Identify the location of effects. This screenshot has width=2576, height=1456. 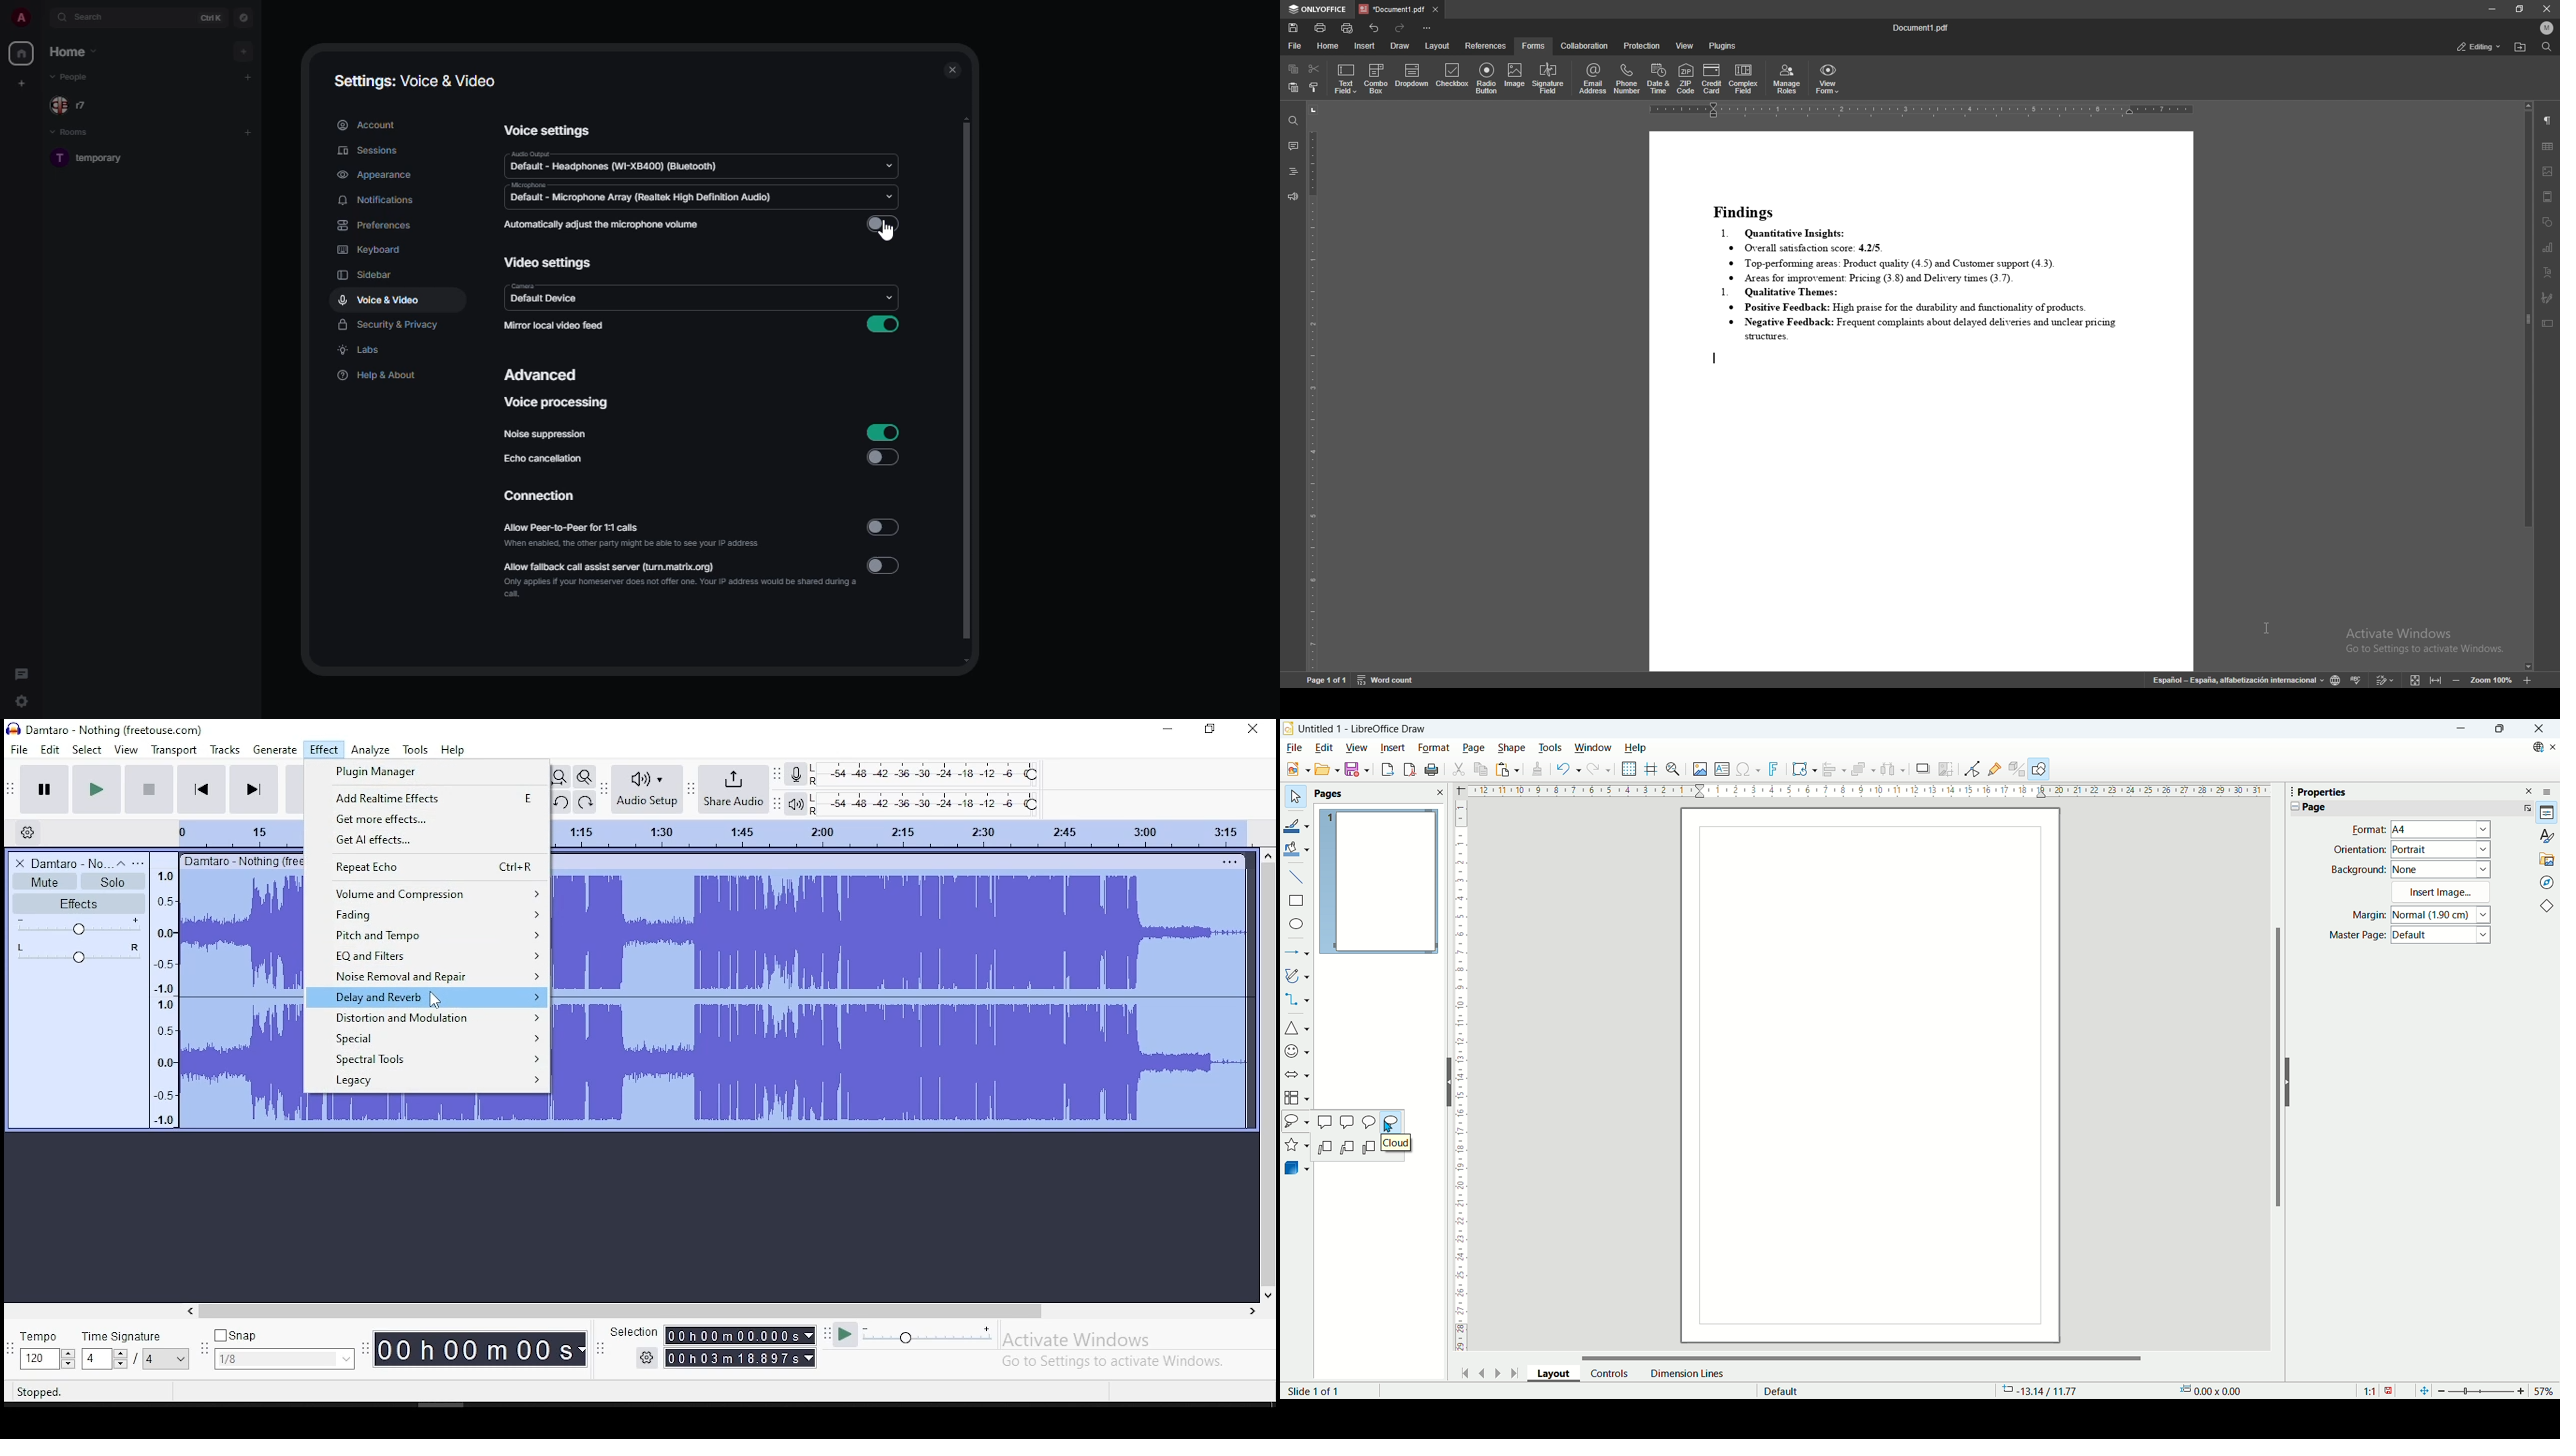
(78, 903).